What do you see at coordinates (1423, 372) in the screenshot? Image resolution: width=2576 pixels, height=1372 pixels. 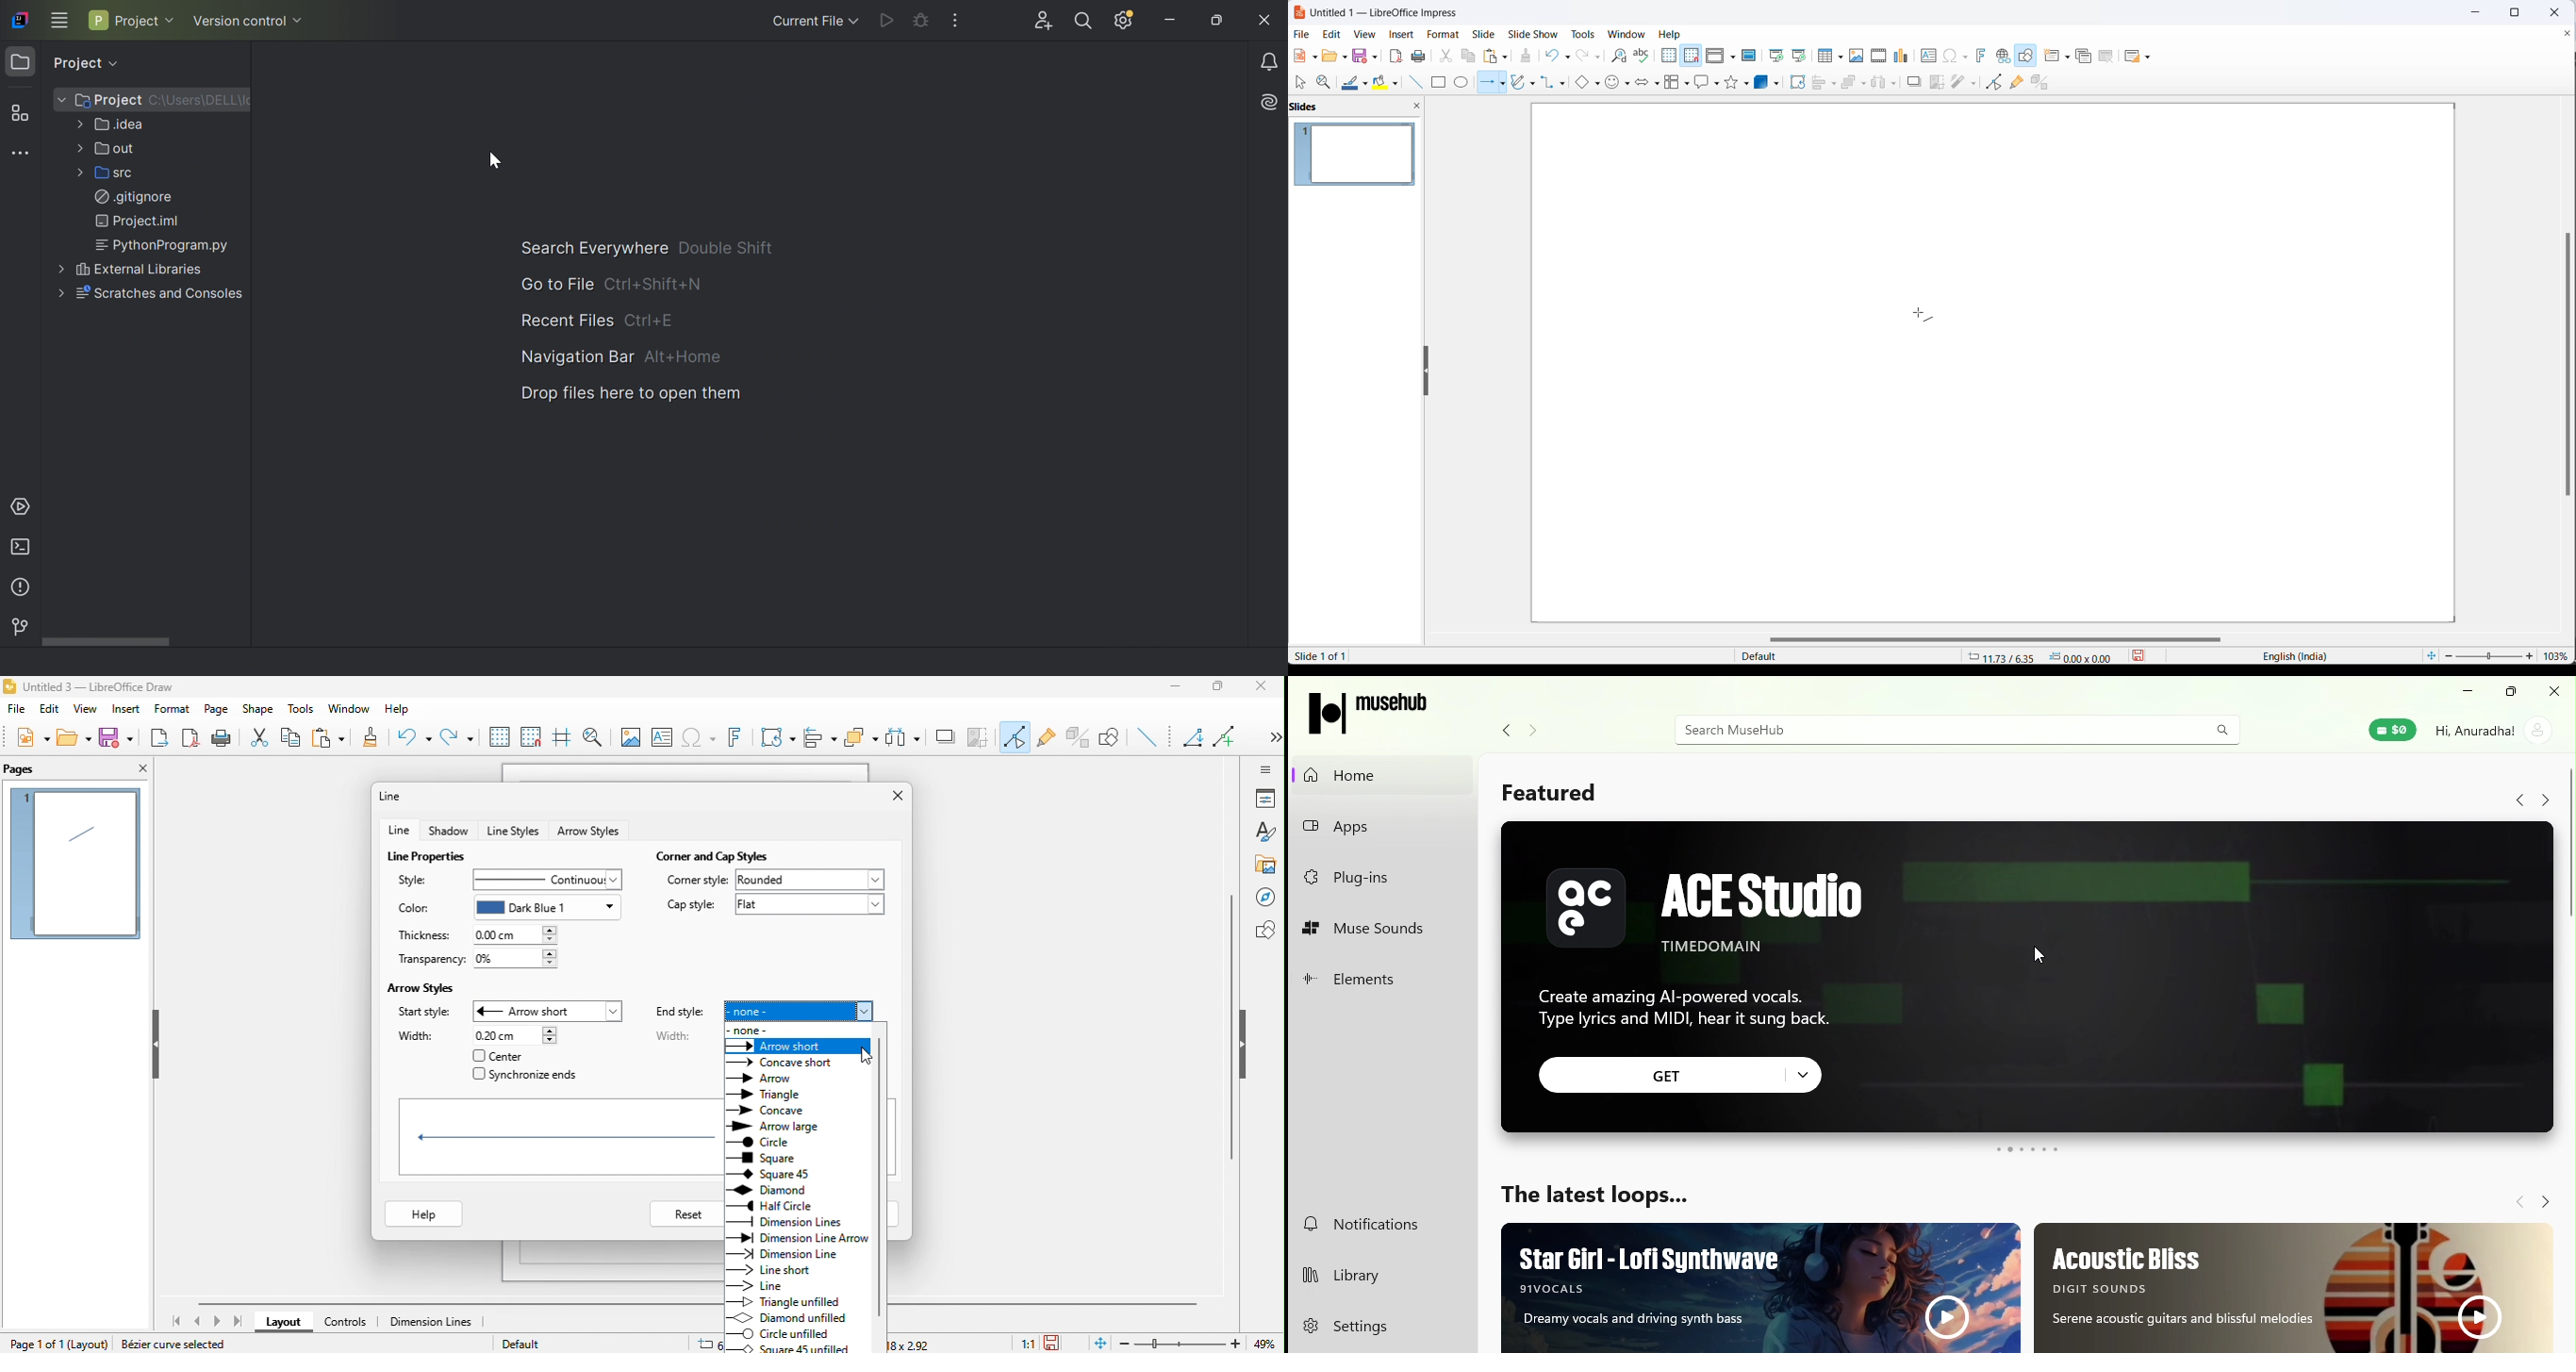 I see `reszie` at bounding box center [1423, 372].